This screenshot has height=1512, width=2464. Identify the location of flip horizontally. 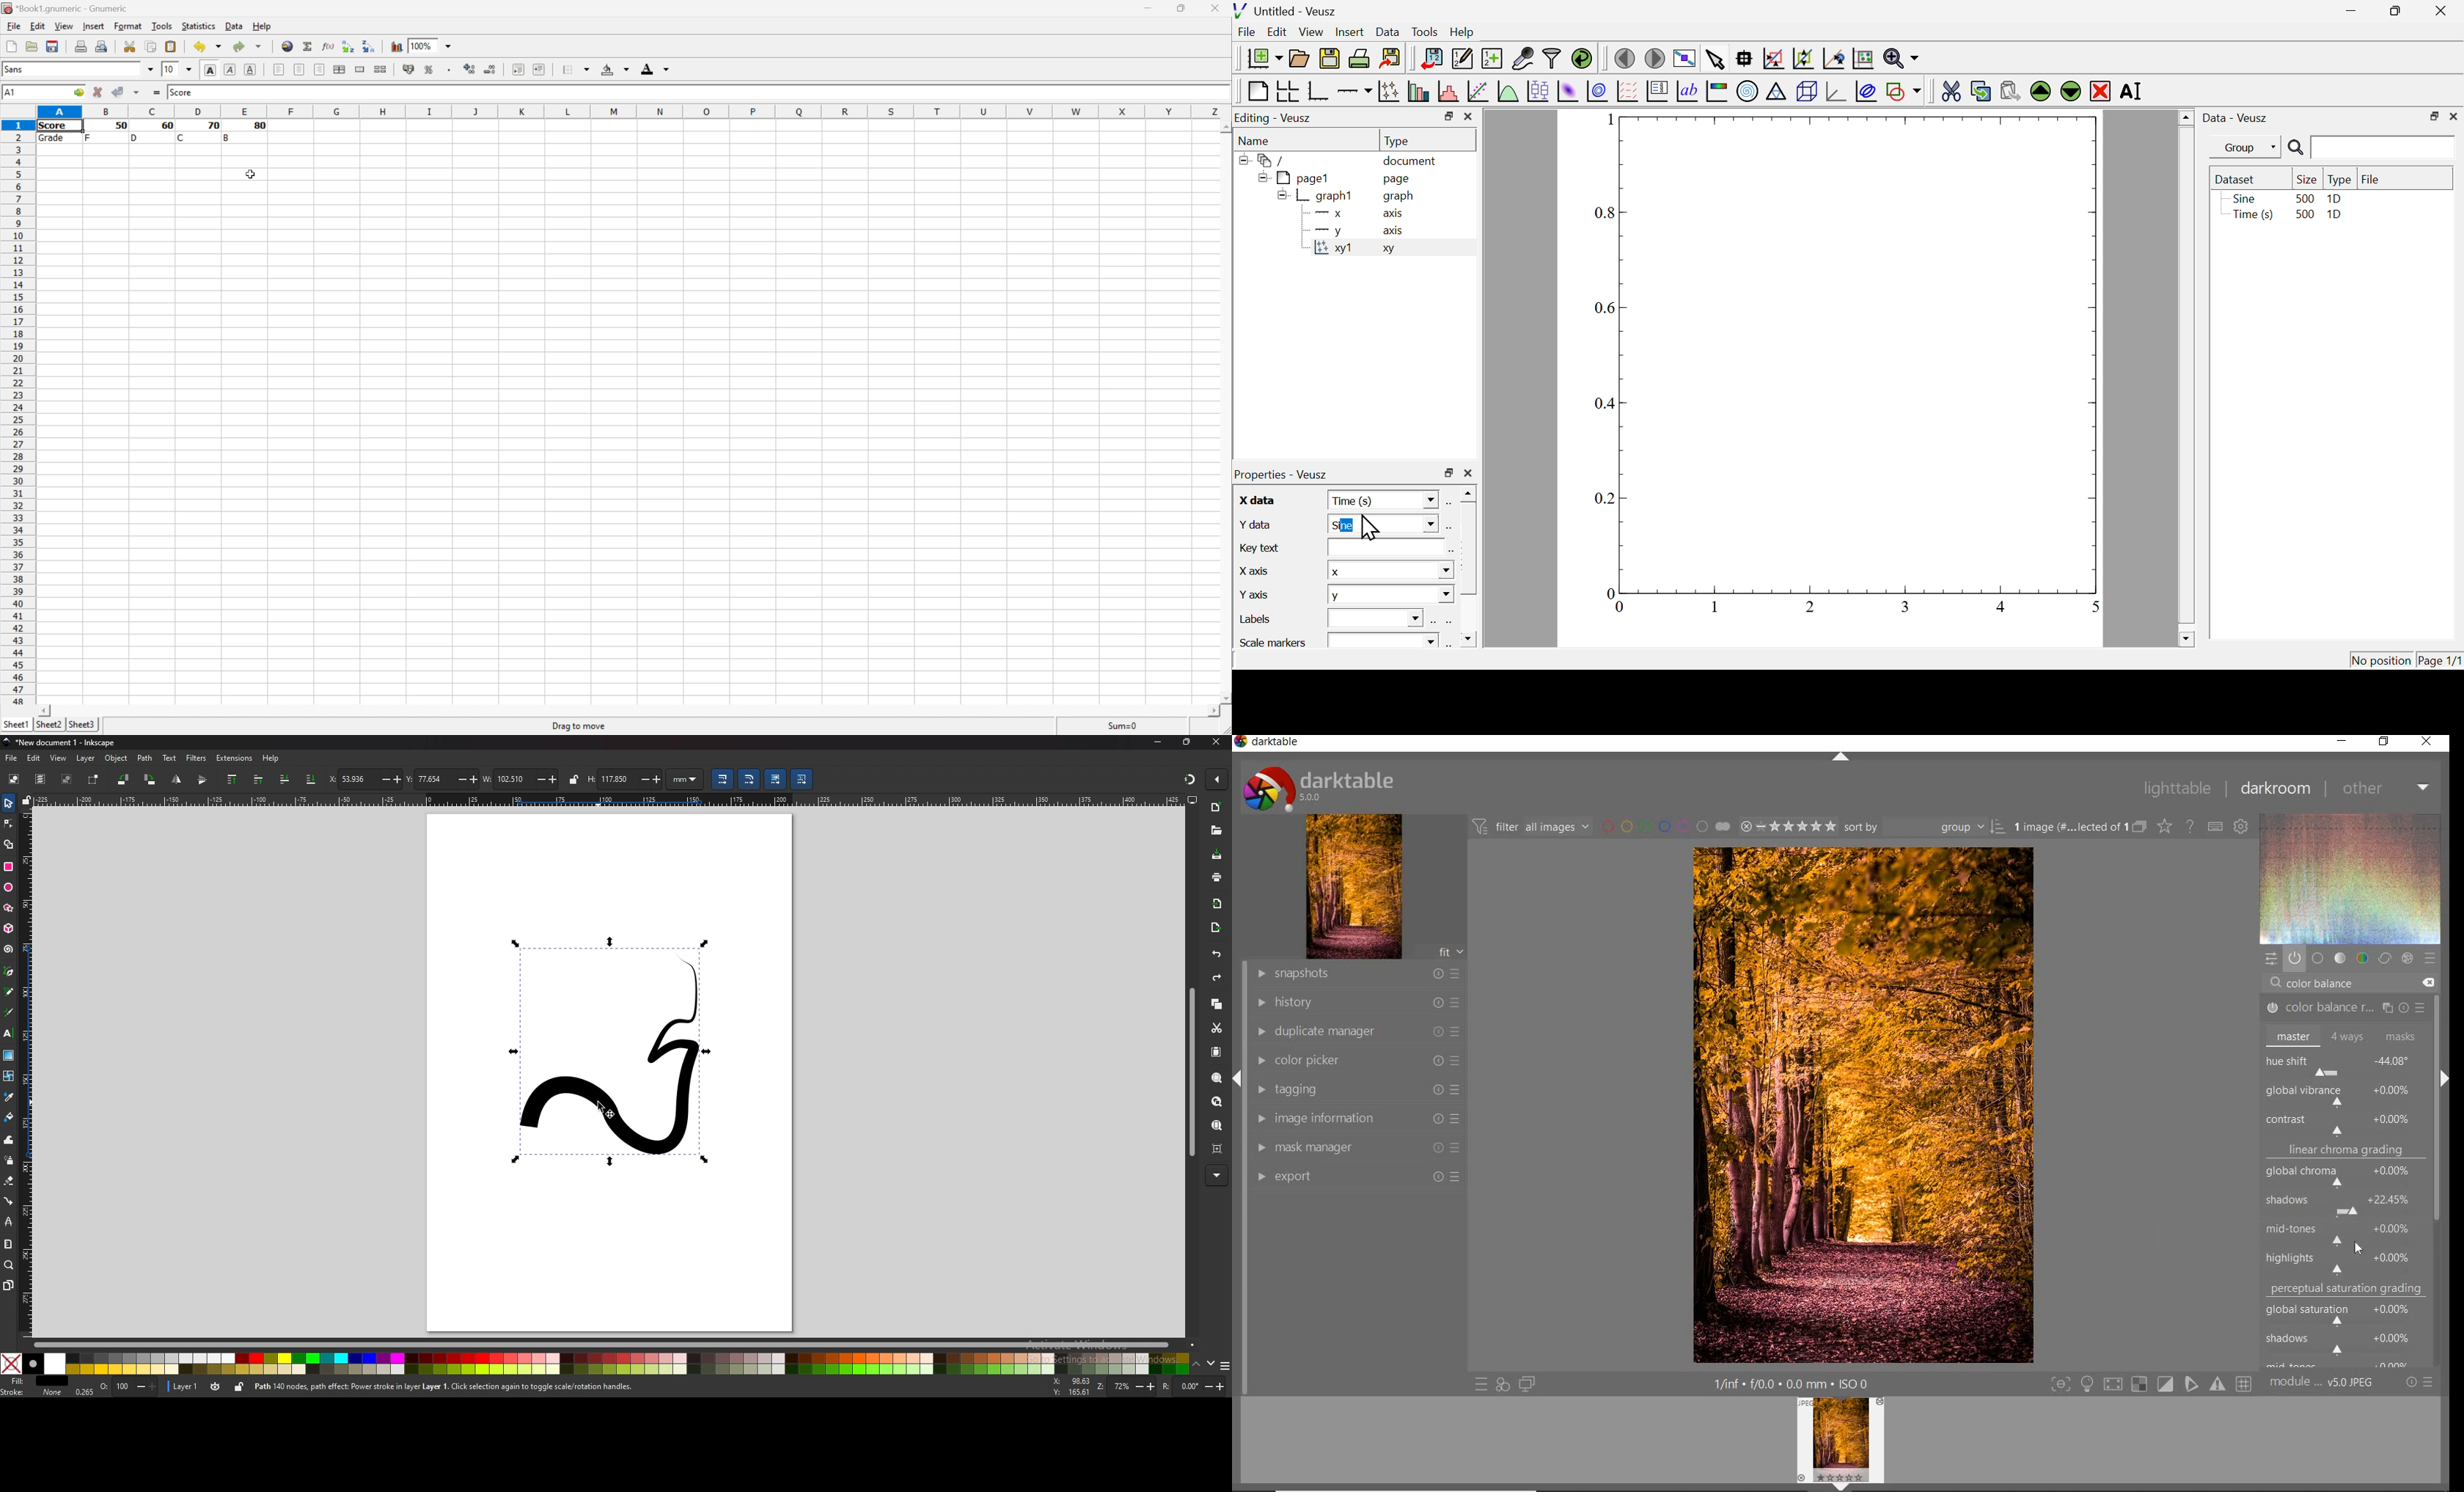
(203, 780).